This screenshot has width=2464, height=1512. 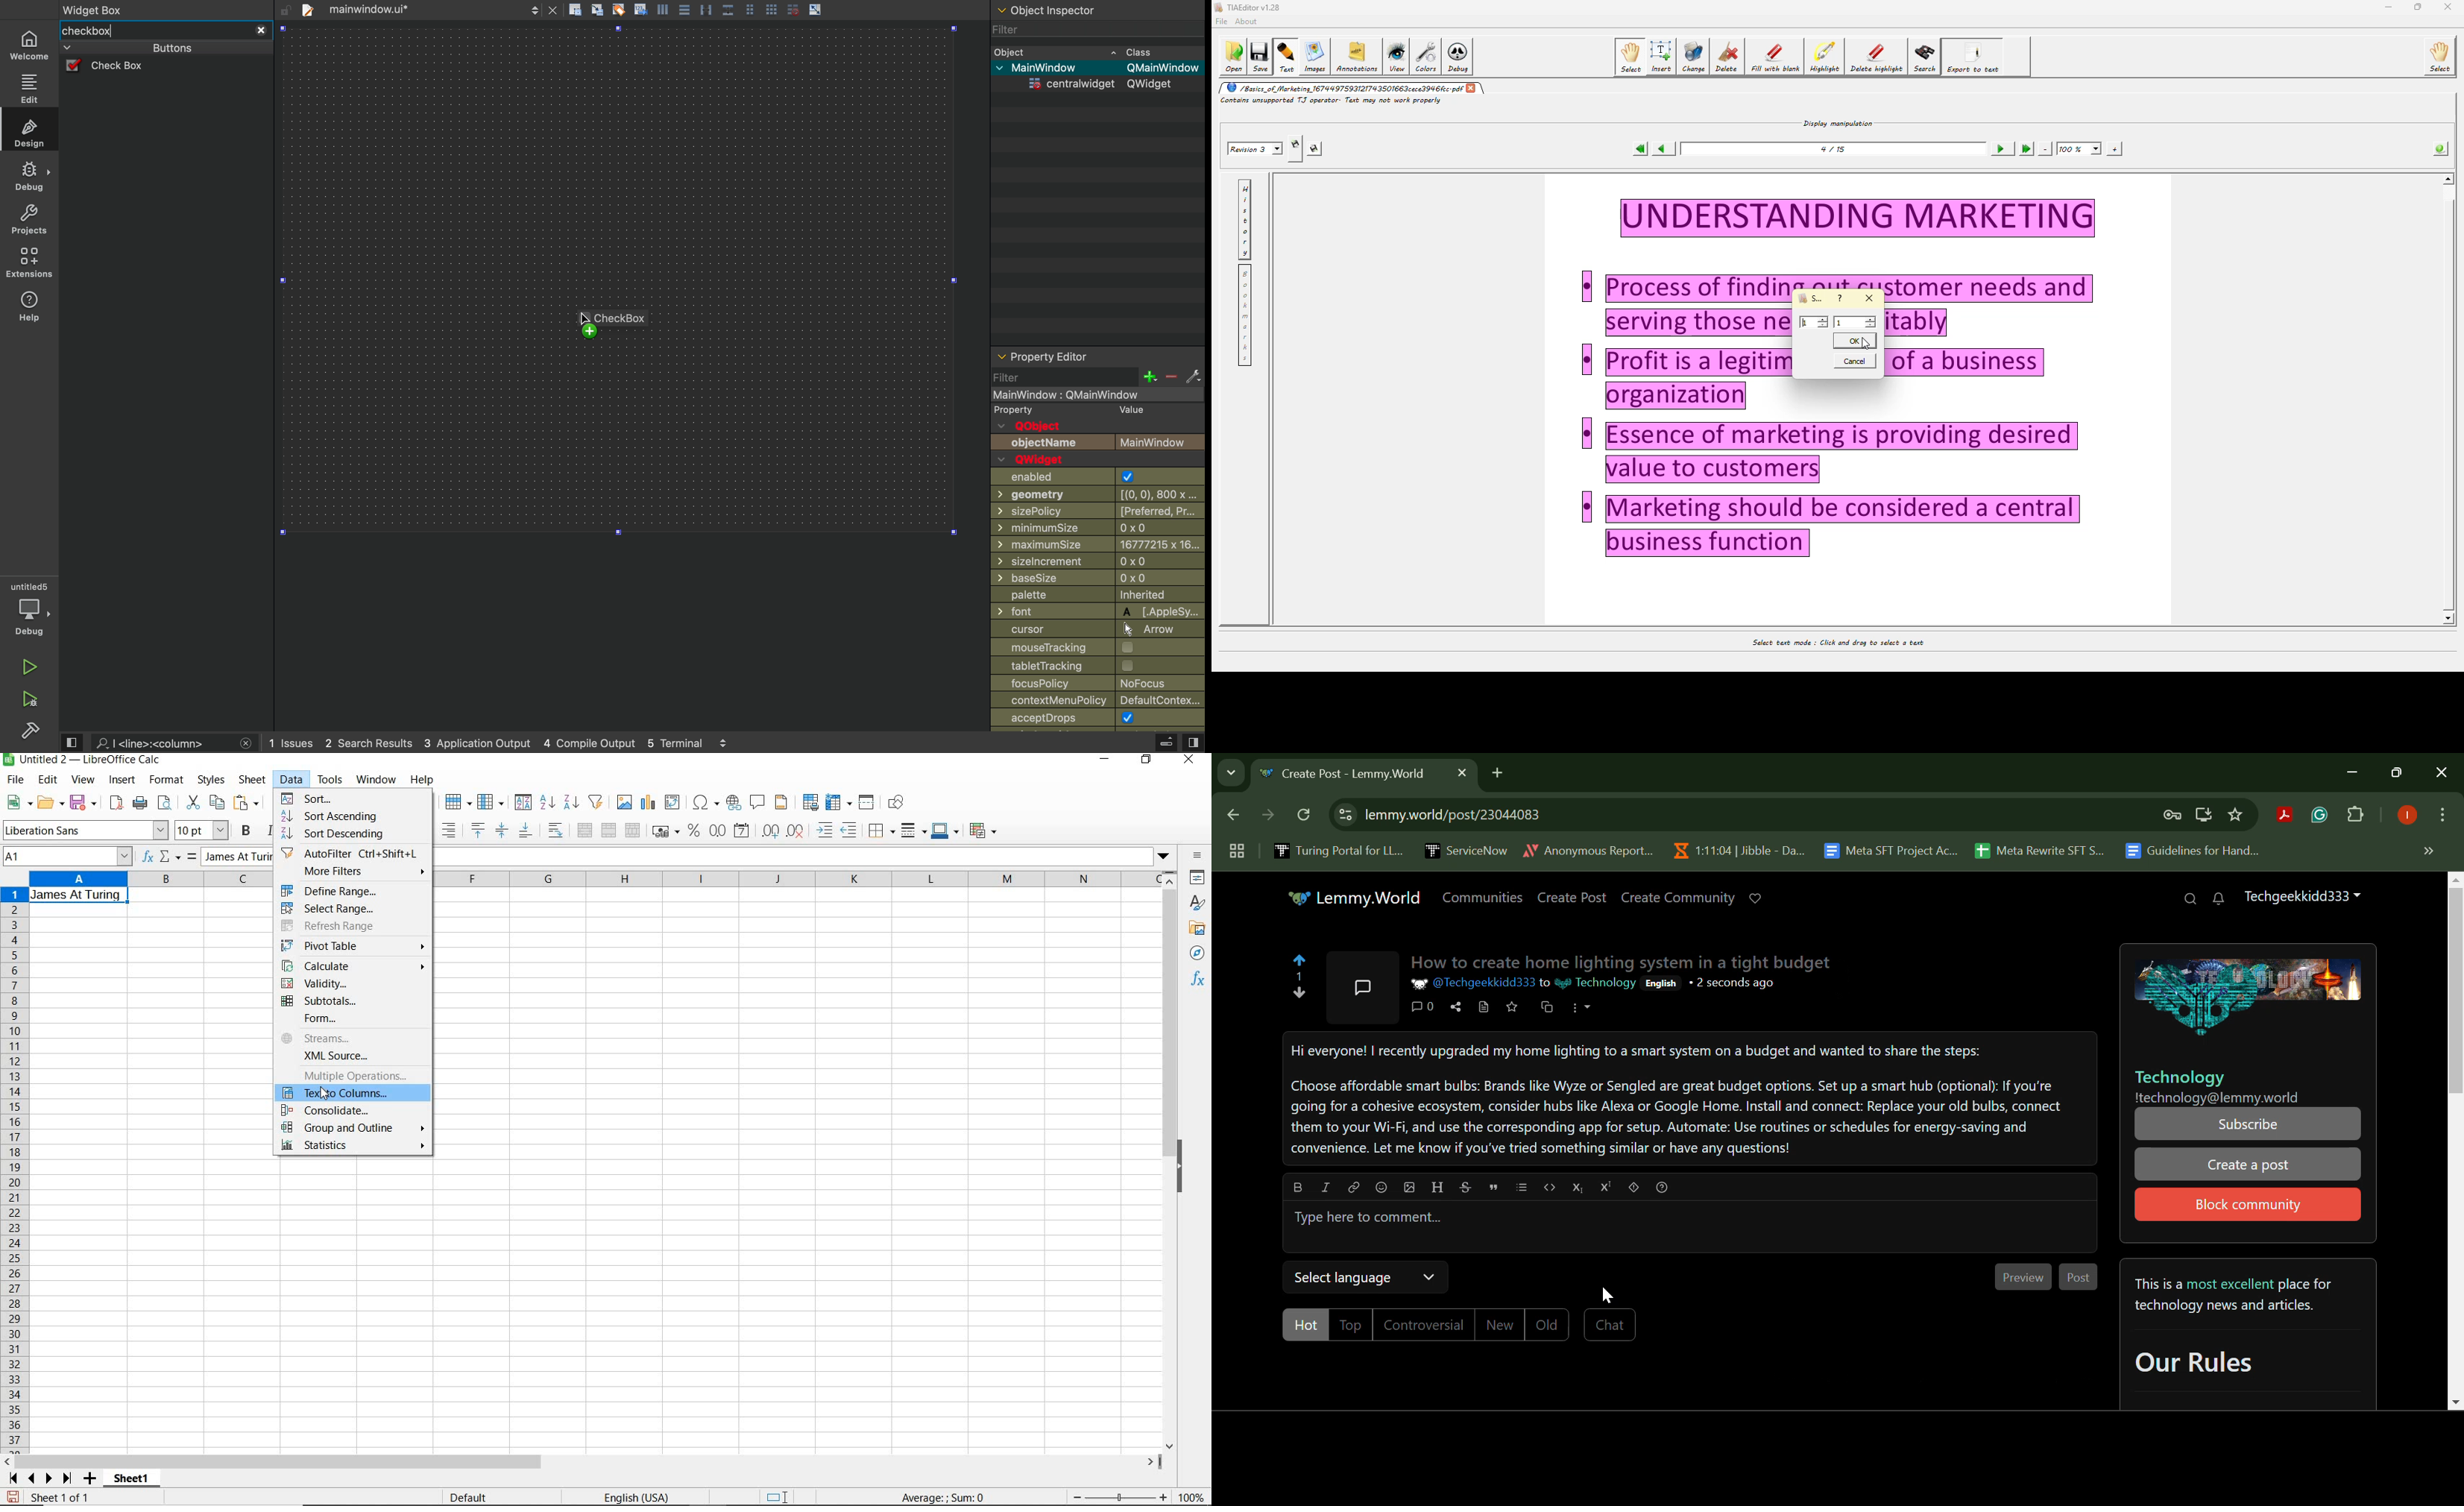 I want to click on run, so click(x=25, y=667).